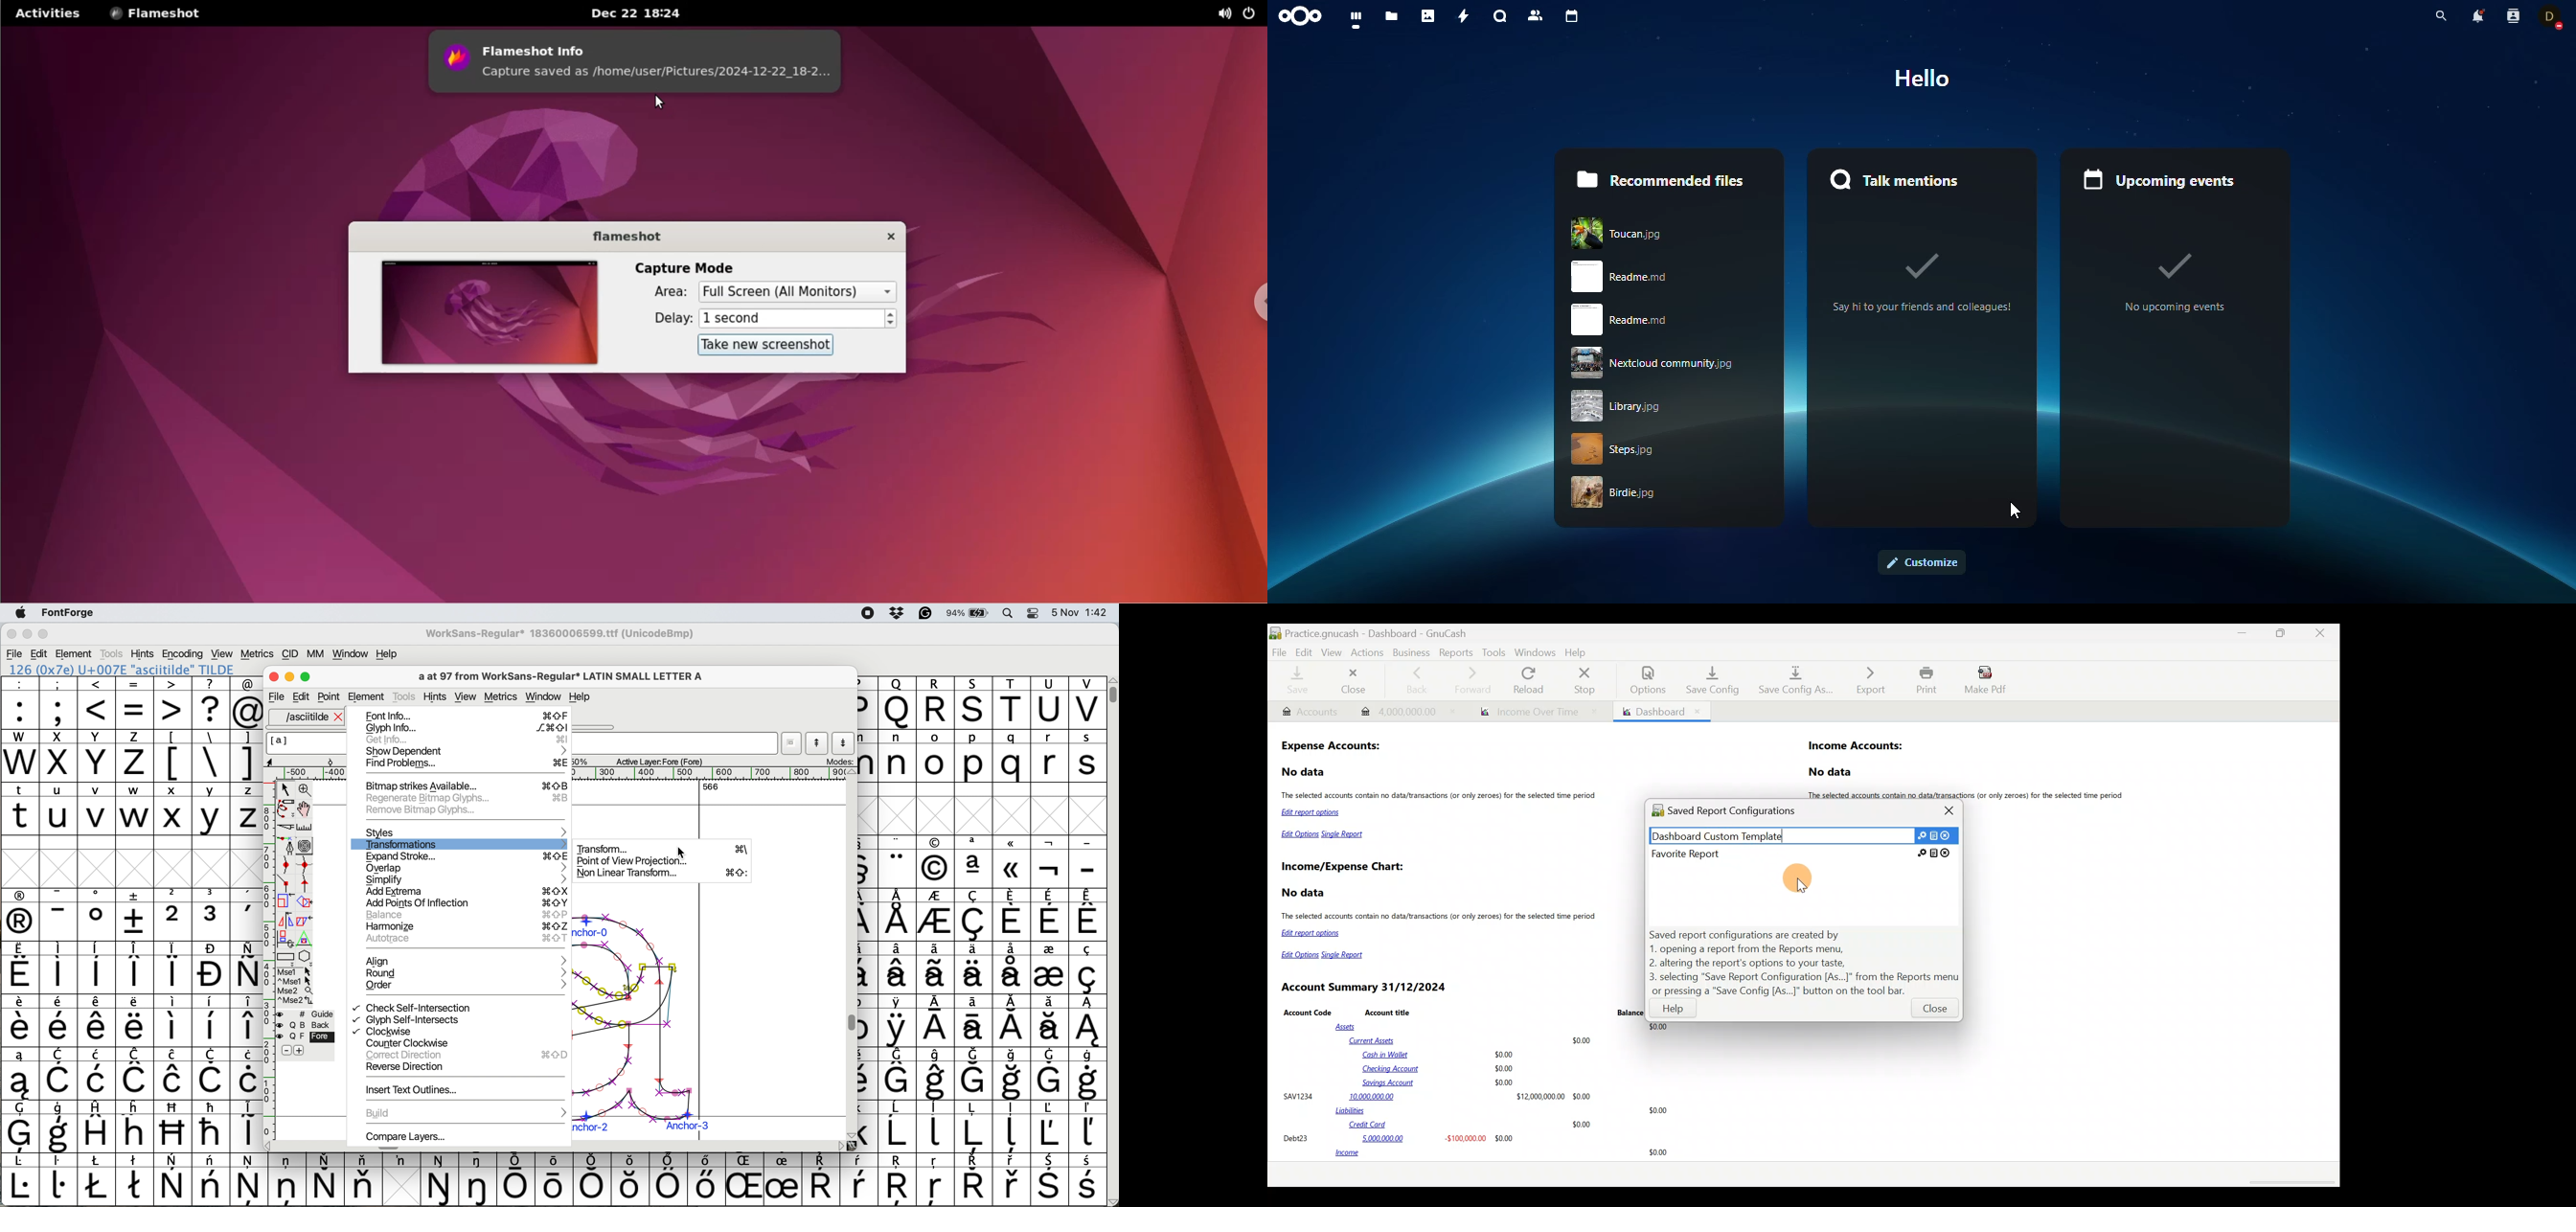  I want to click on vertical scale, so click(268, 950).